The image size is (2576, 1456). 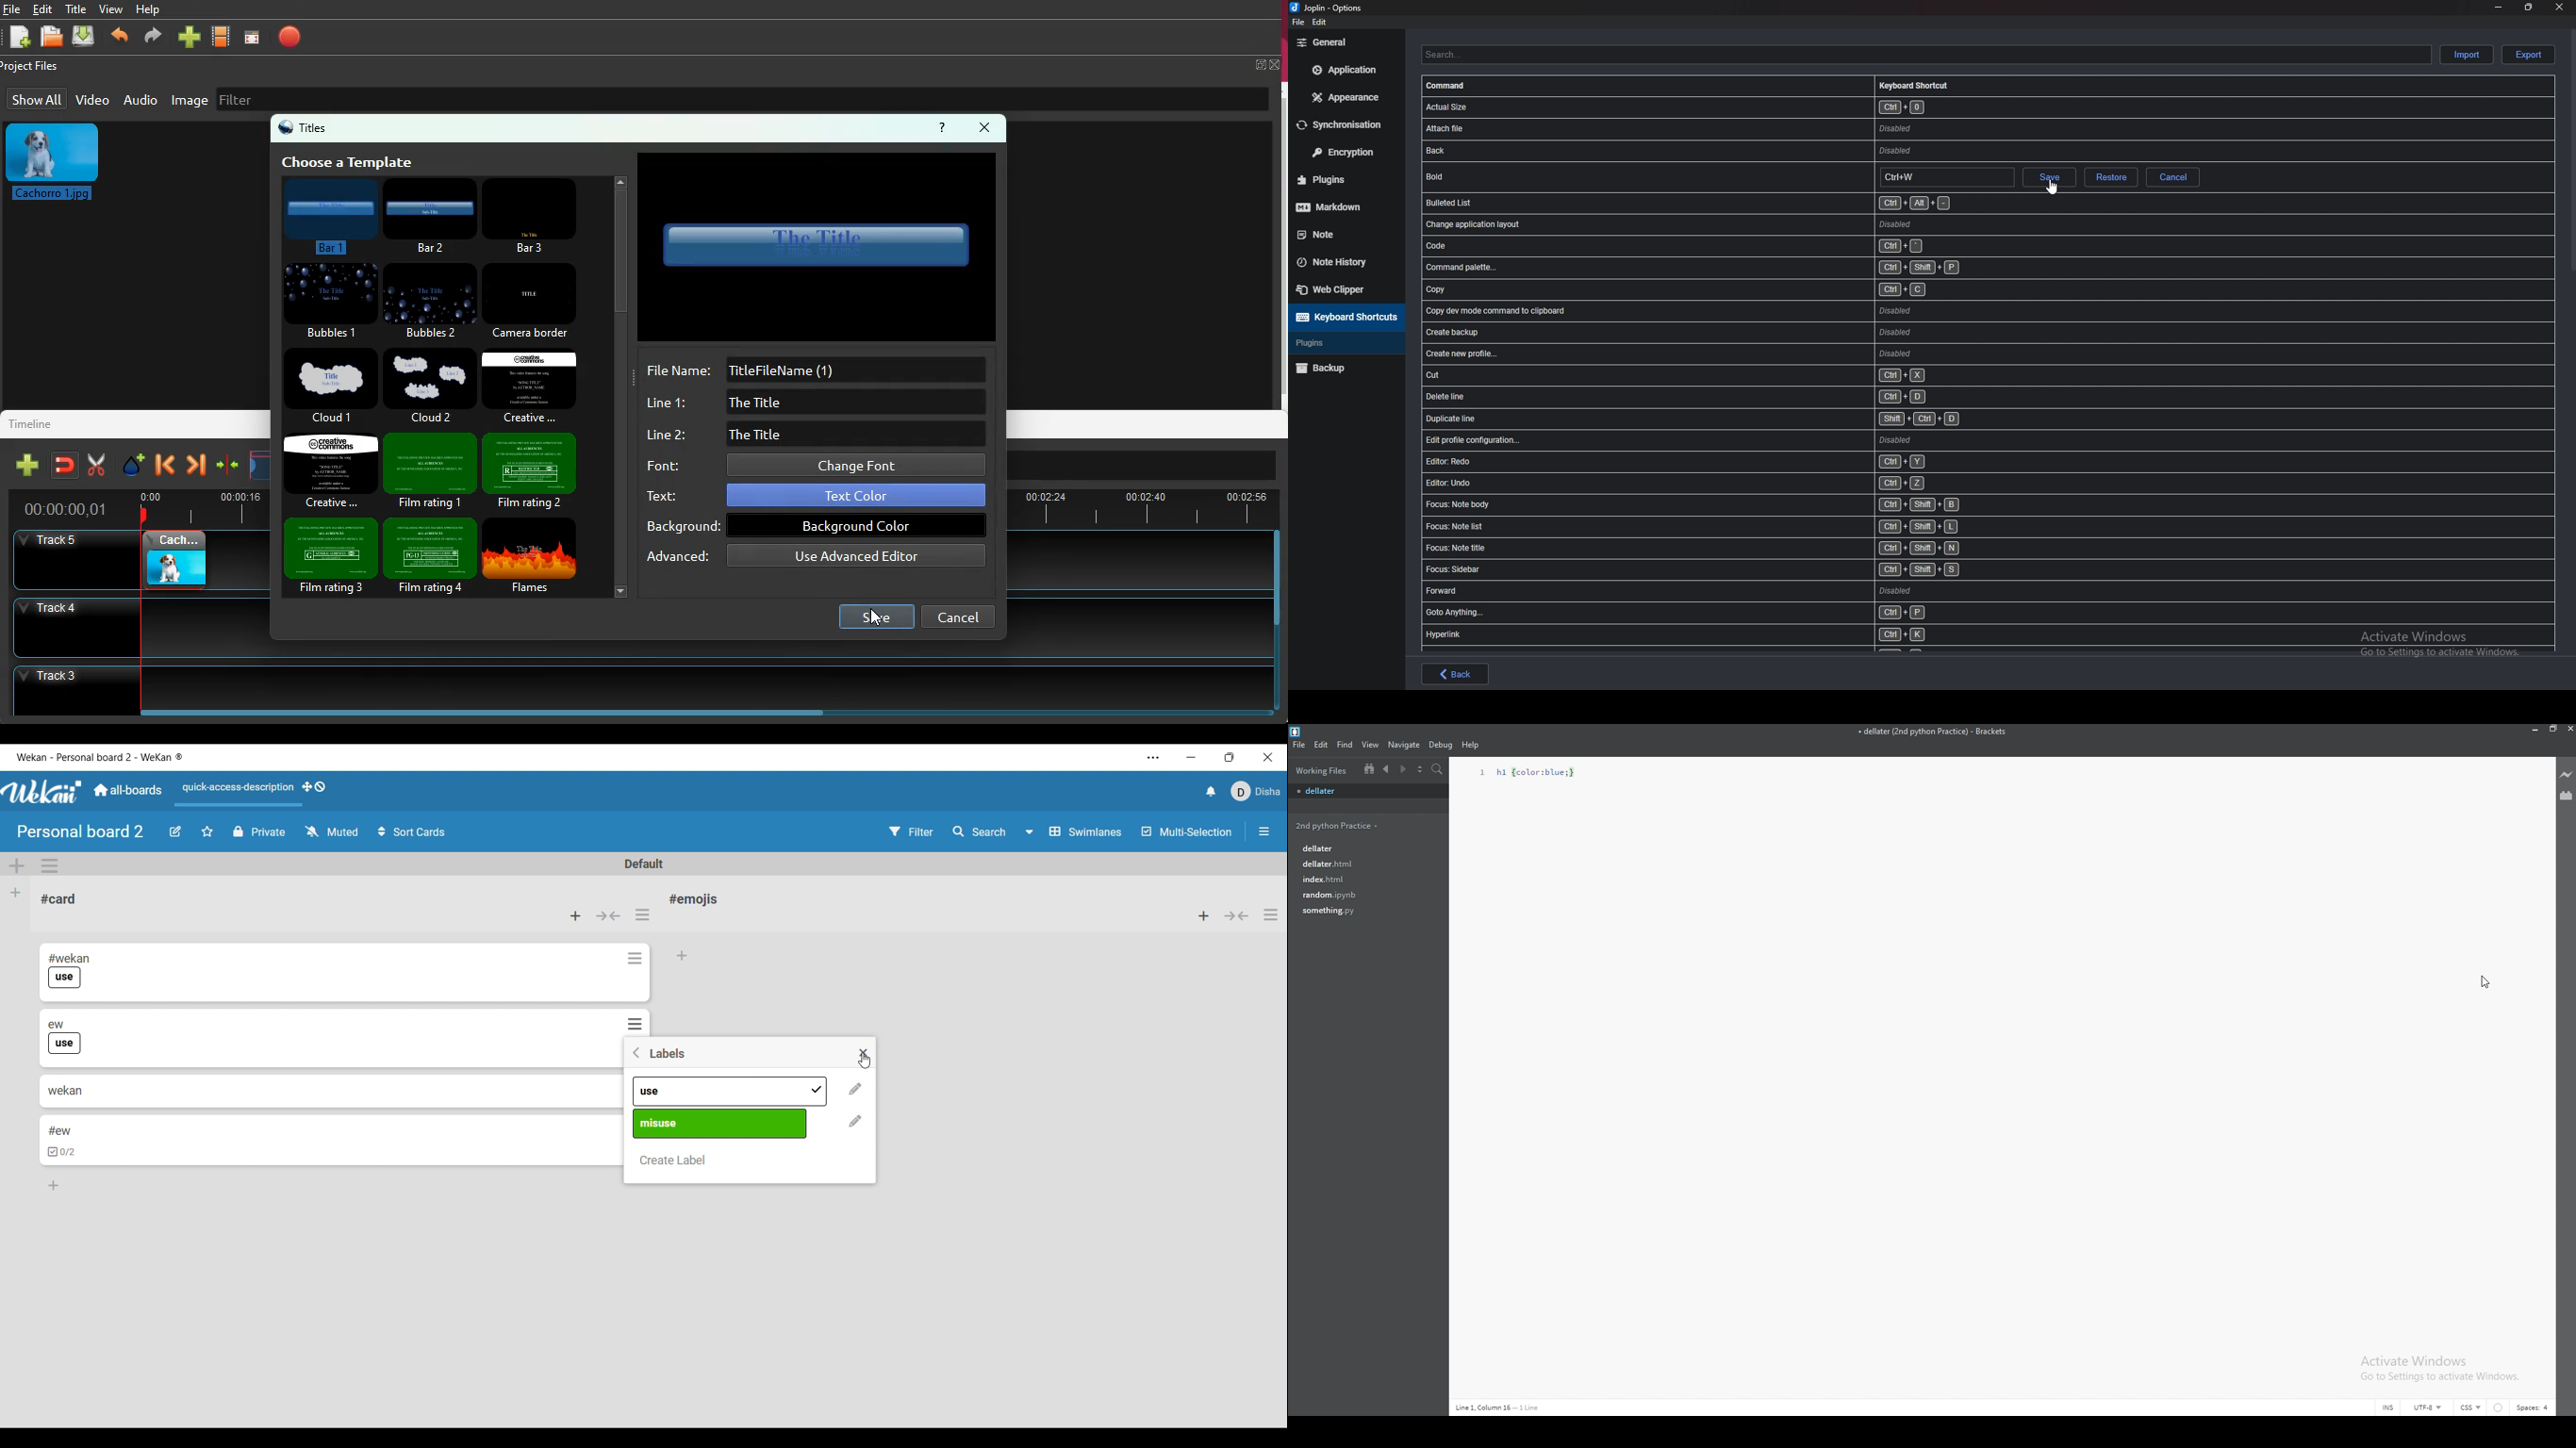 What do you see at coordinates (1269, 757) in the screenshot?
I see `Close interface ` at bounding box center [1269, 757].